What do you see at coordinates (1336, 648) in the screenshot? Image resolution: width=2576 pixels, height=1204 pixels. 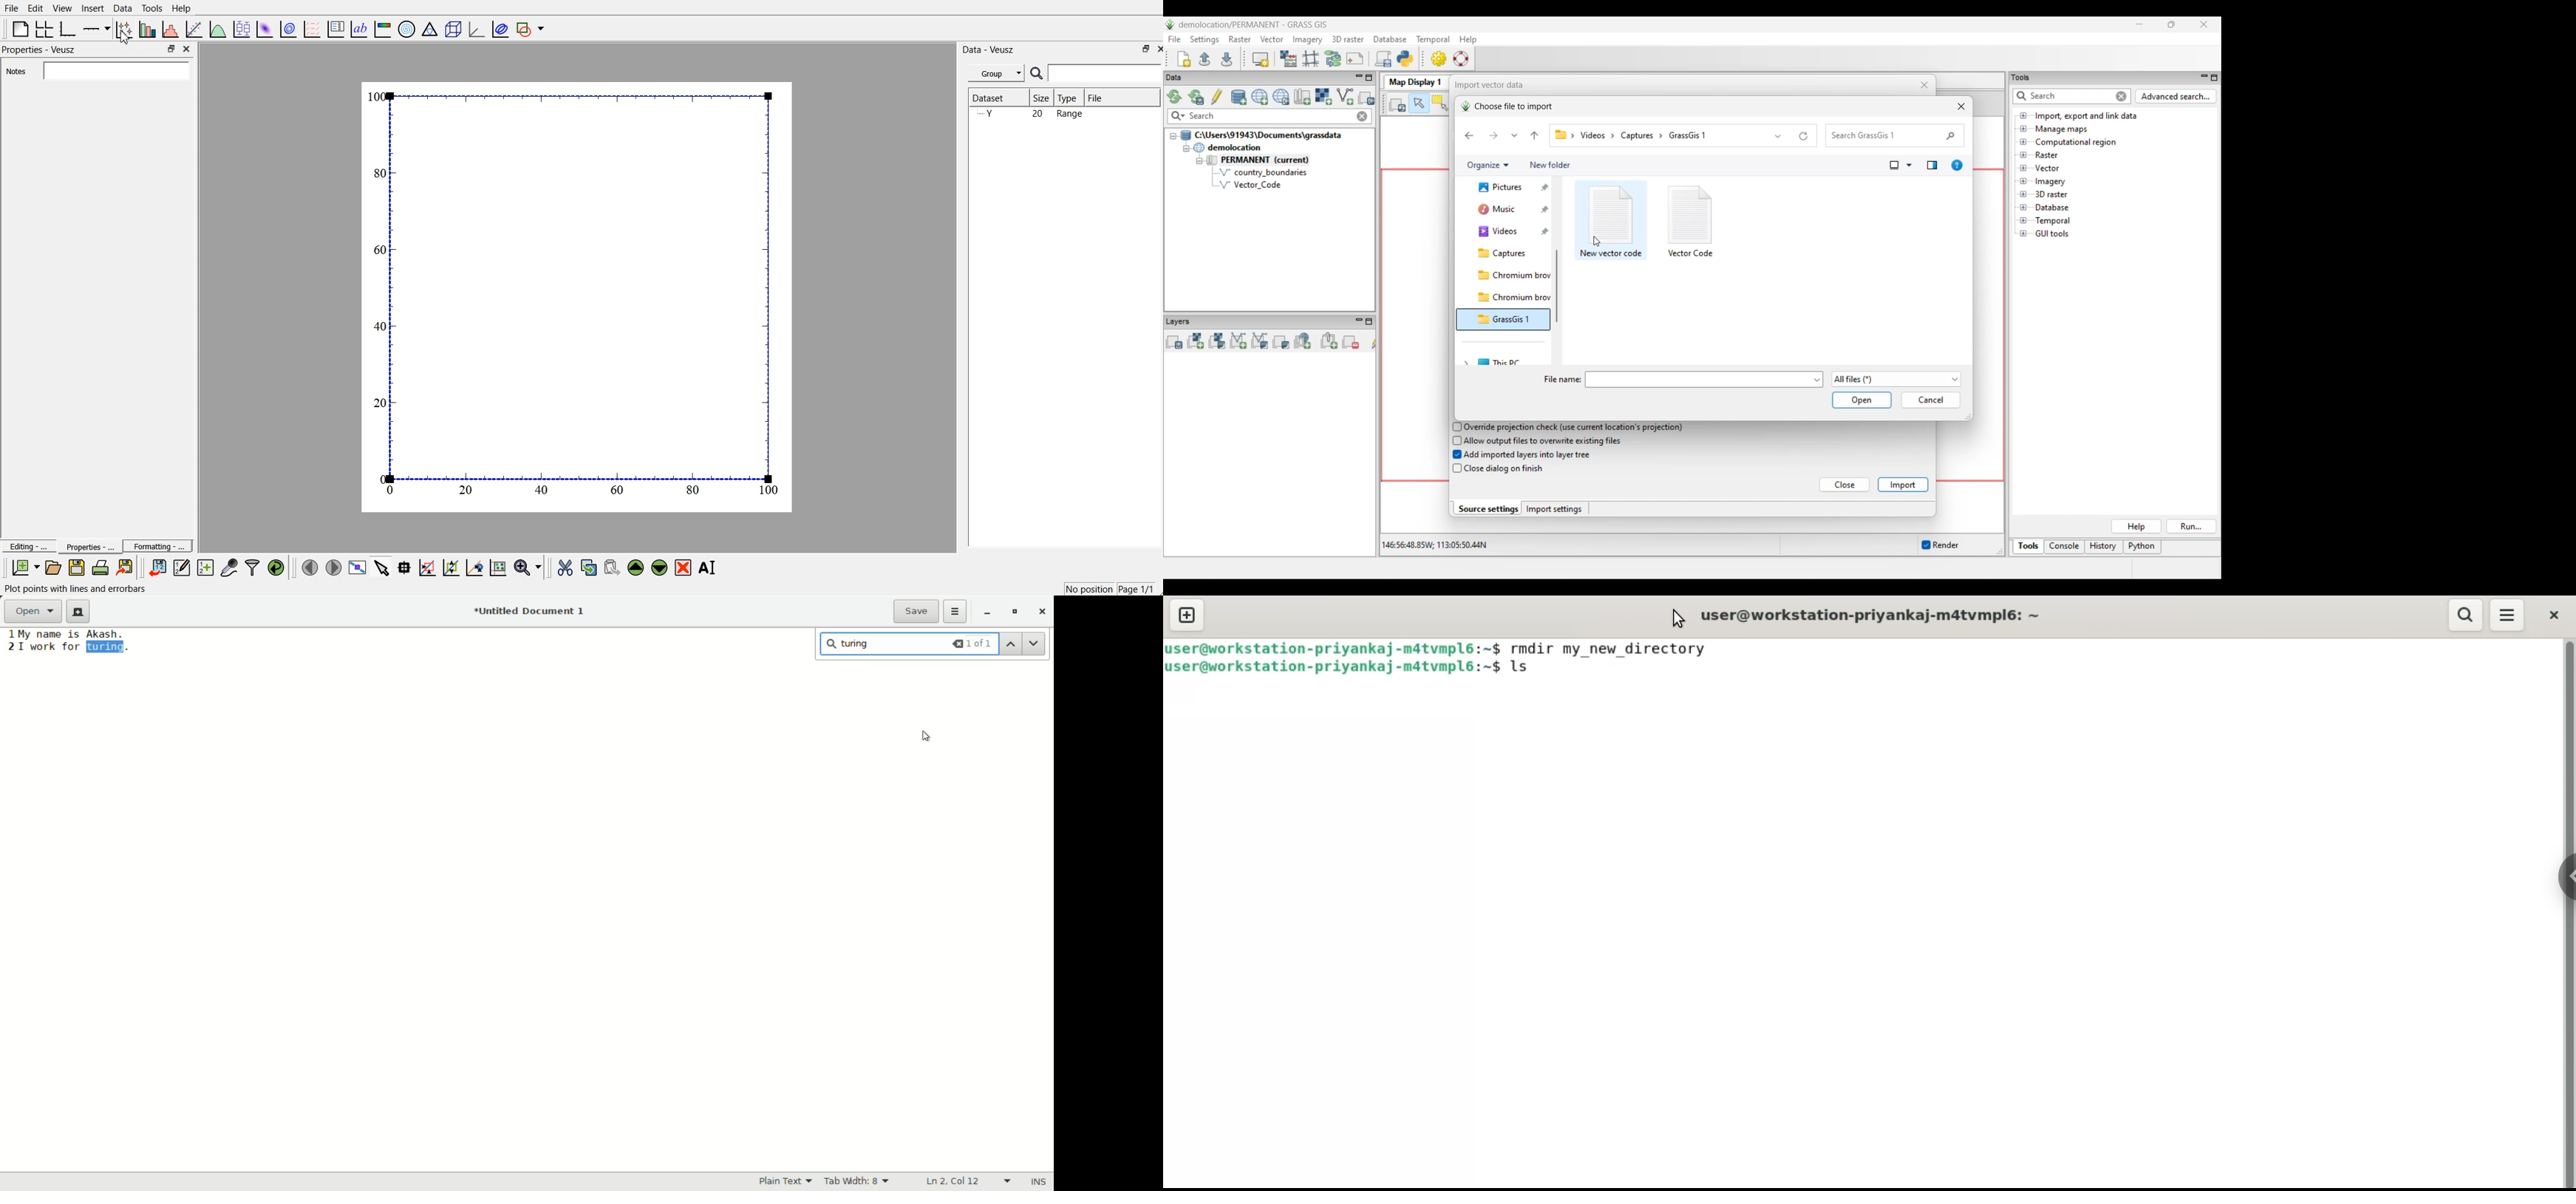 I see `user@workstation-priyanka-m4tvmpl6:~$` at bounding box center [1336, 648].